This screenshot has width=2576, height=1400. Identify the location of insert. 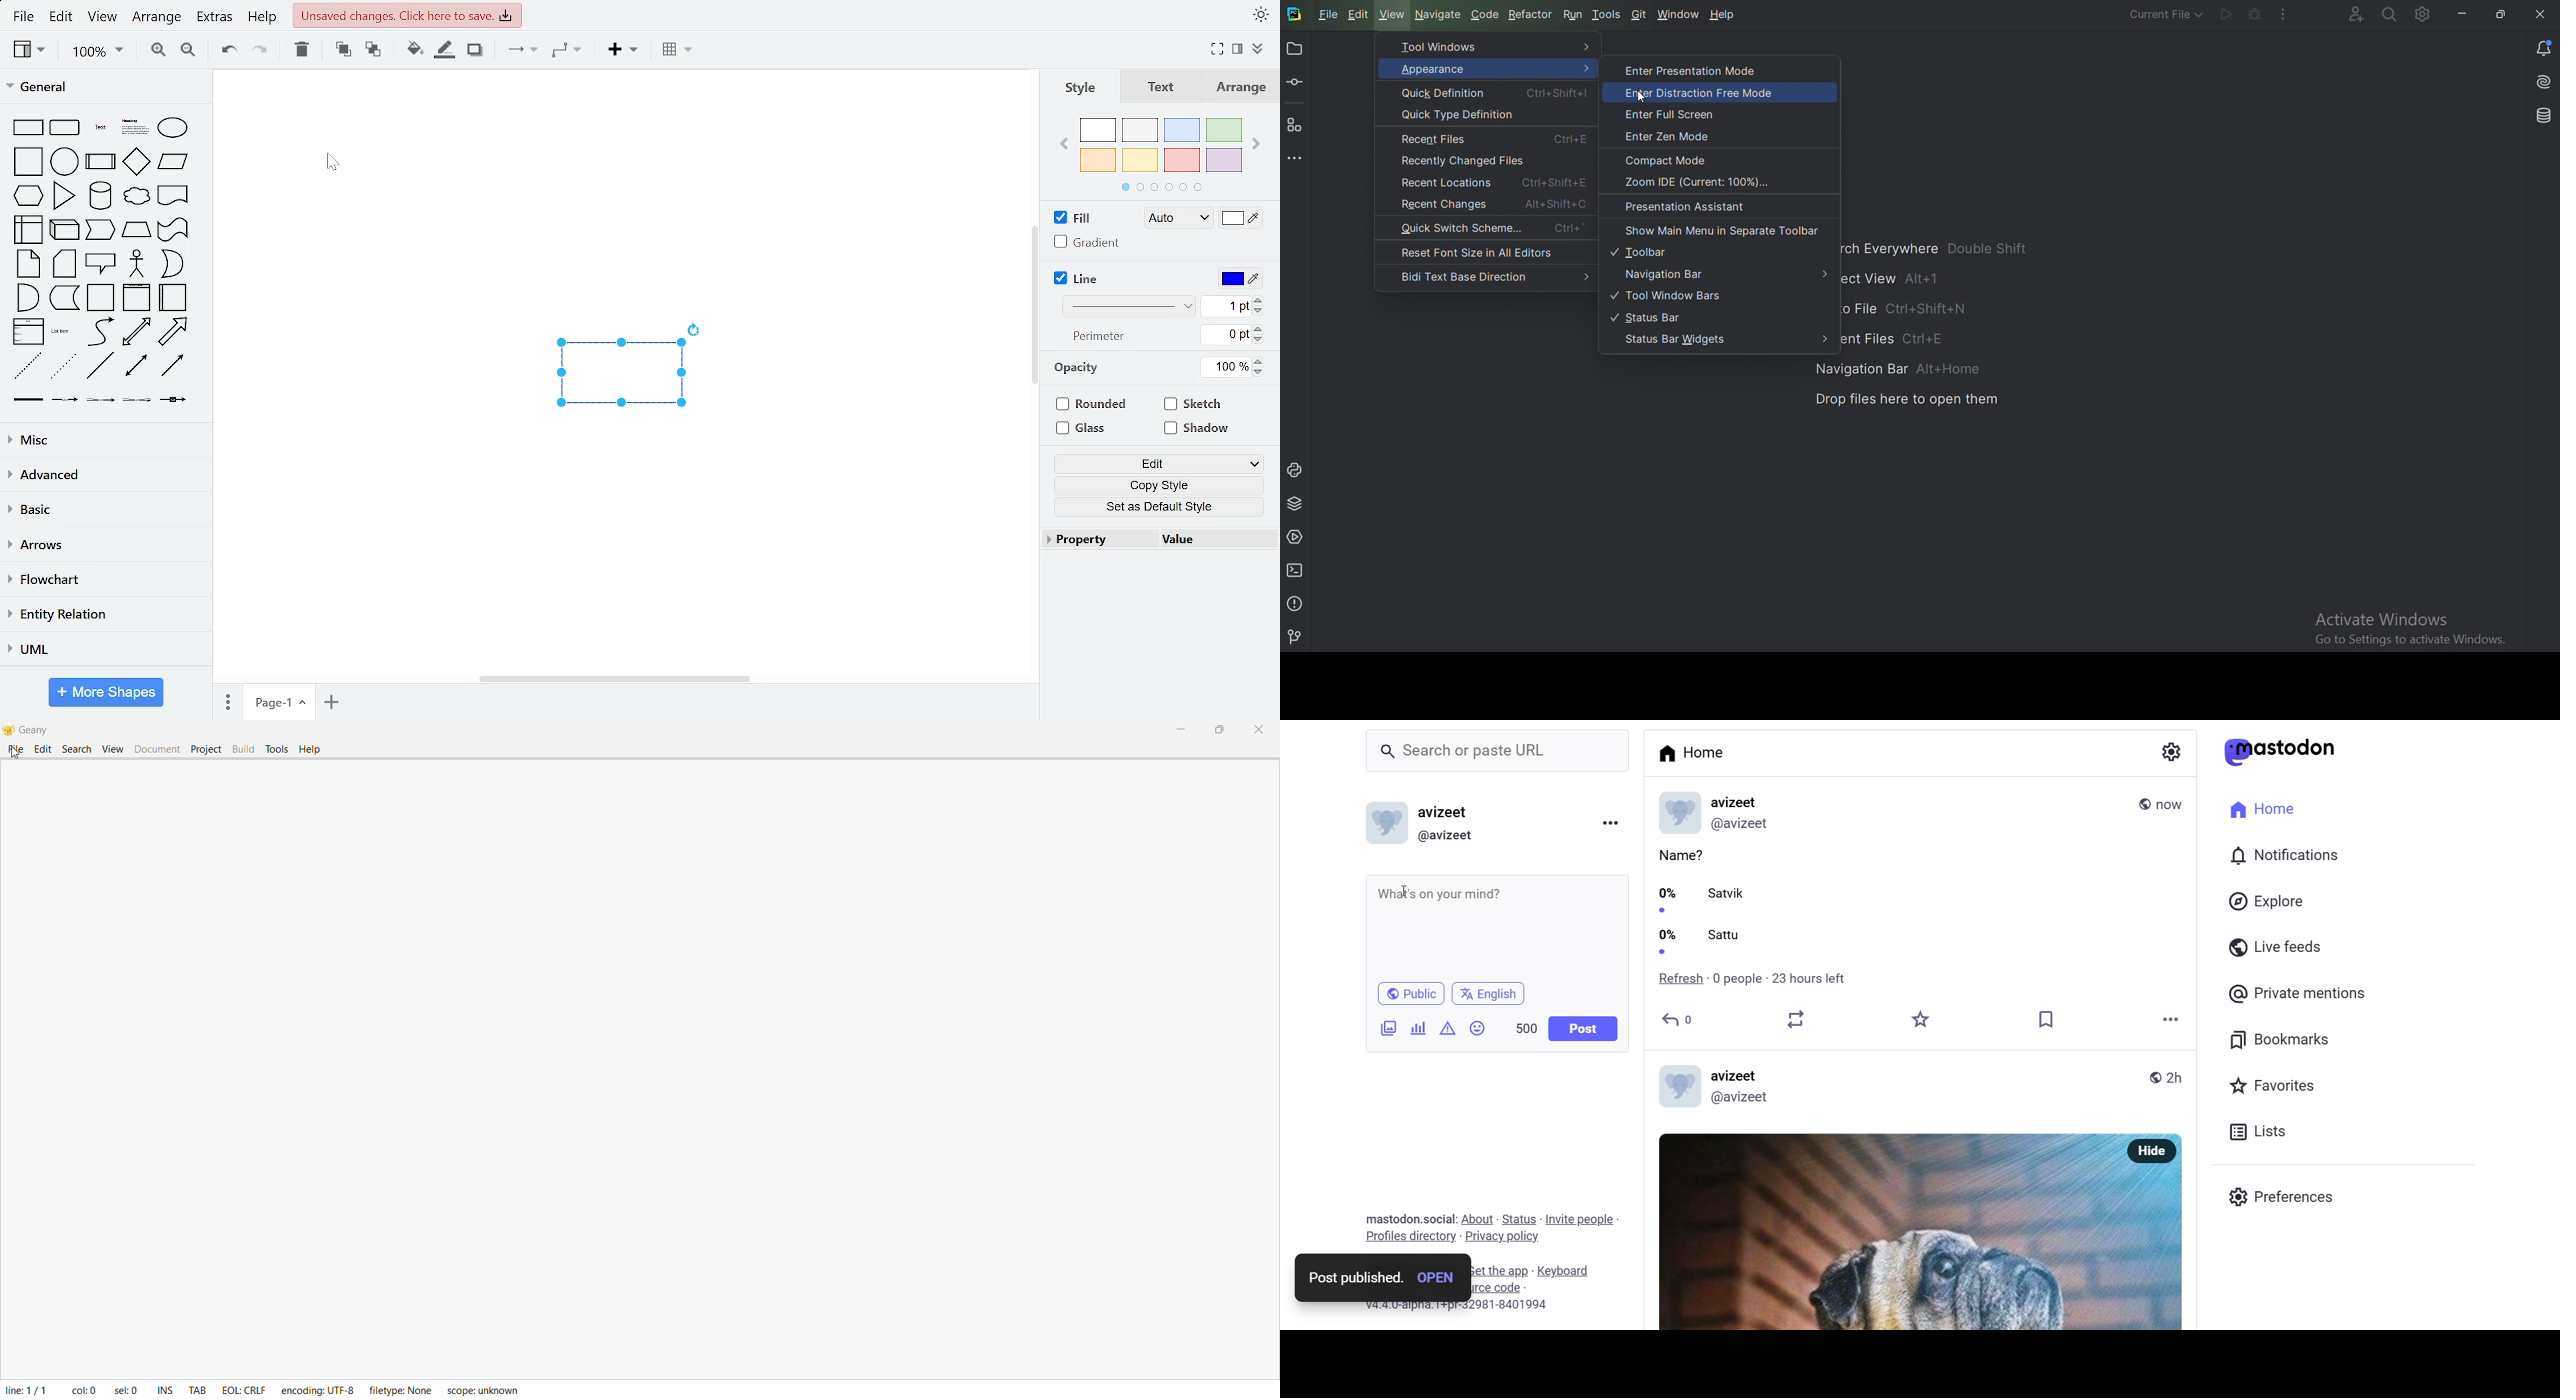
(622, 52).